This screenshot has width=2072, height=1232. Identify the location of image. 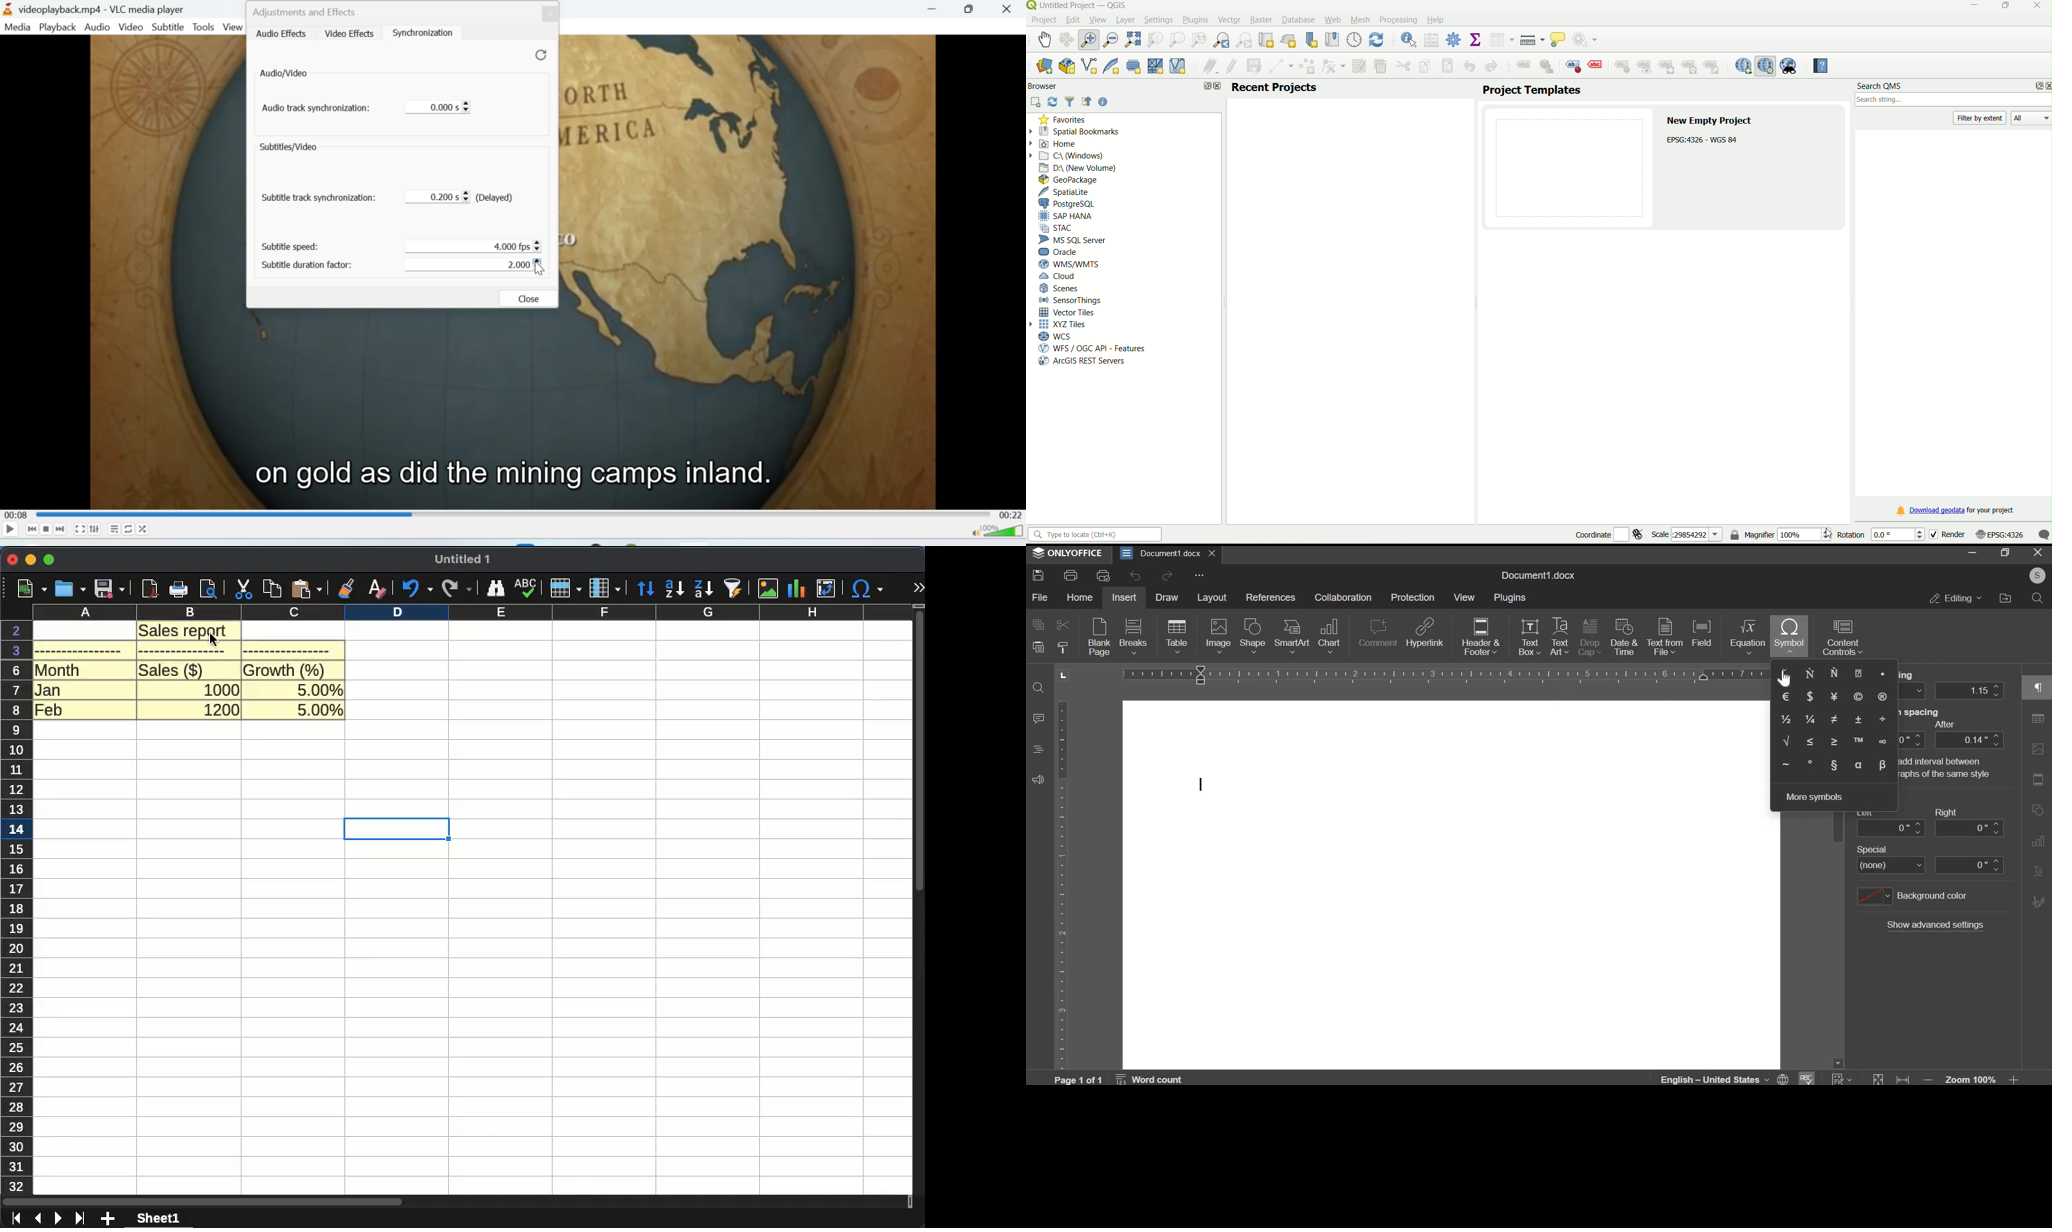
(770, 588).